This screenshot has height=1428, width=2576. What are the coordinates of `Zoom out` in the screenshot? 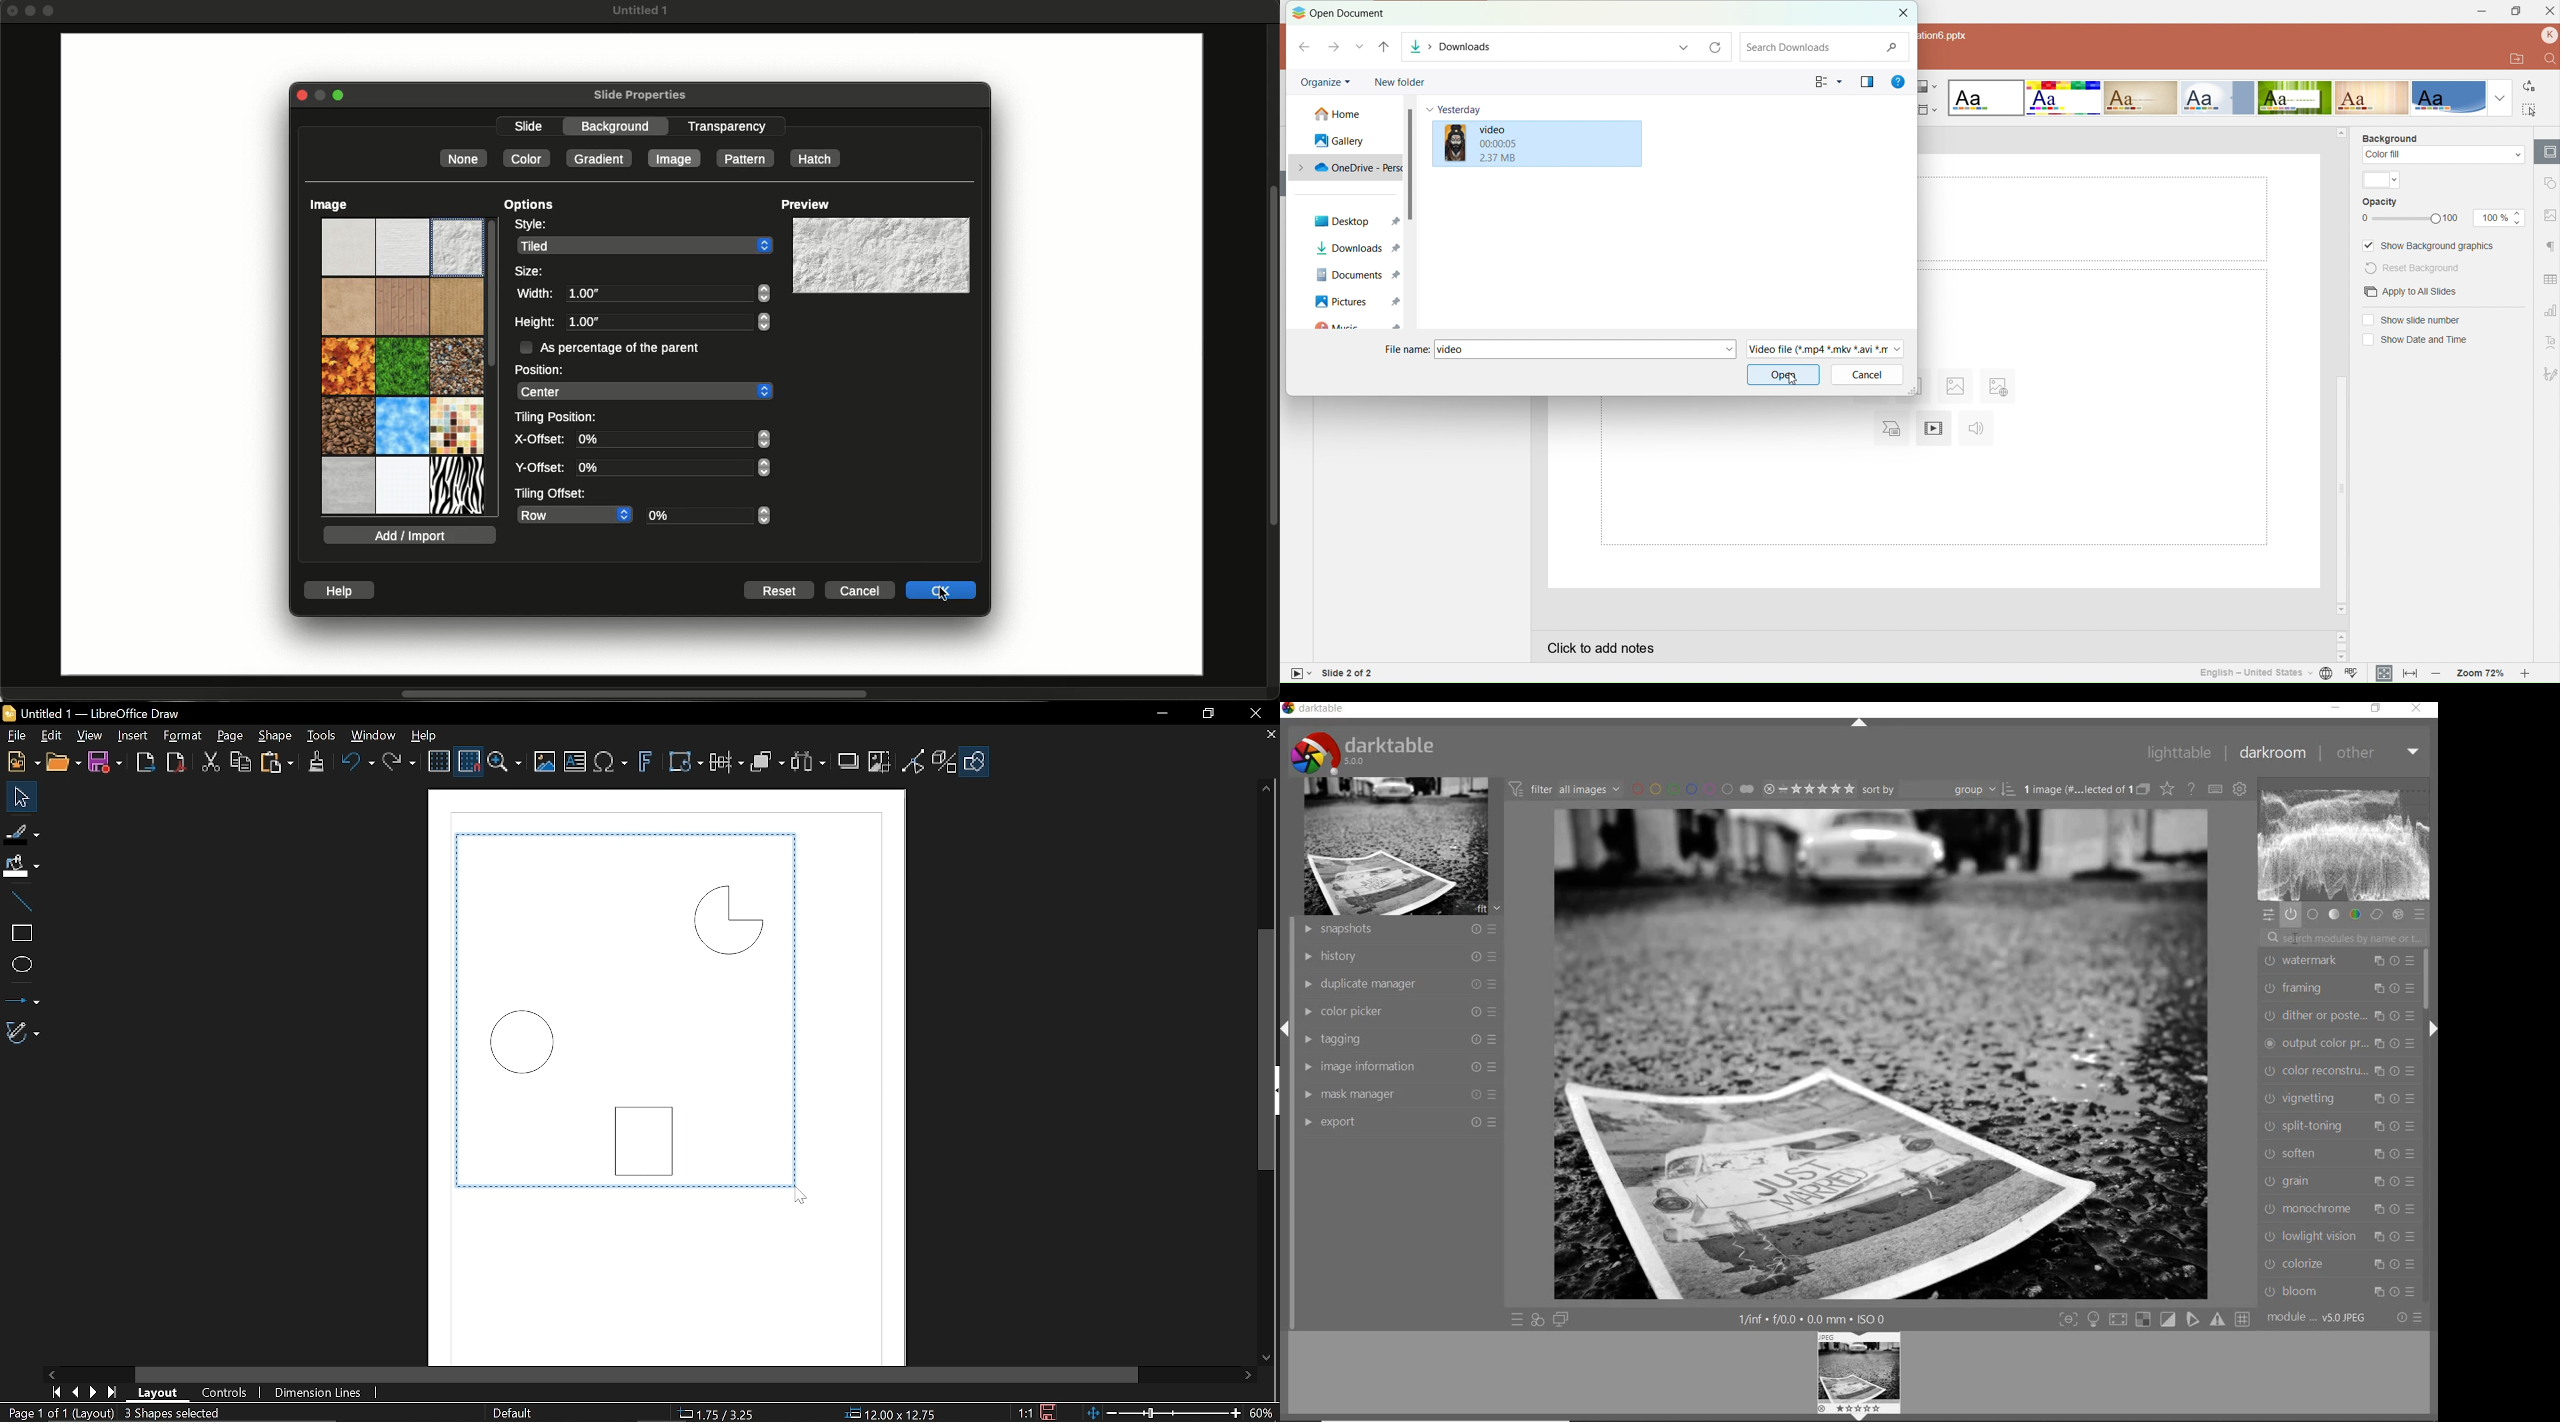 It's located at (2437, 674).